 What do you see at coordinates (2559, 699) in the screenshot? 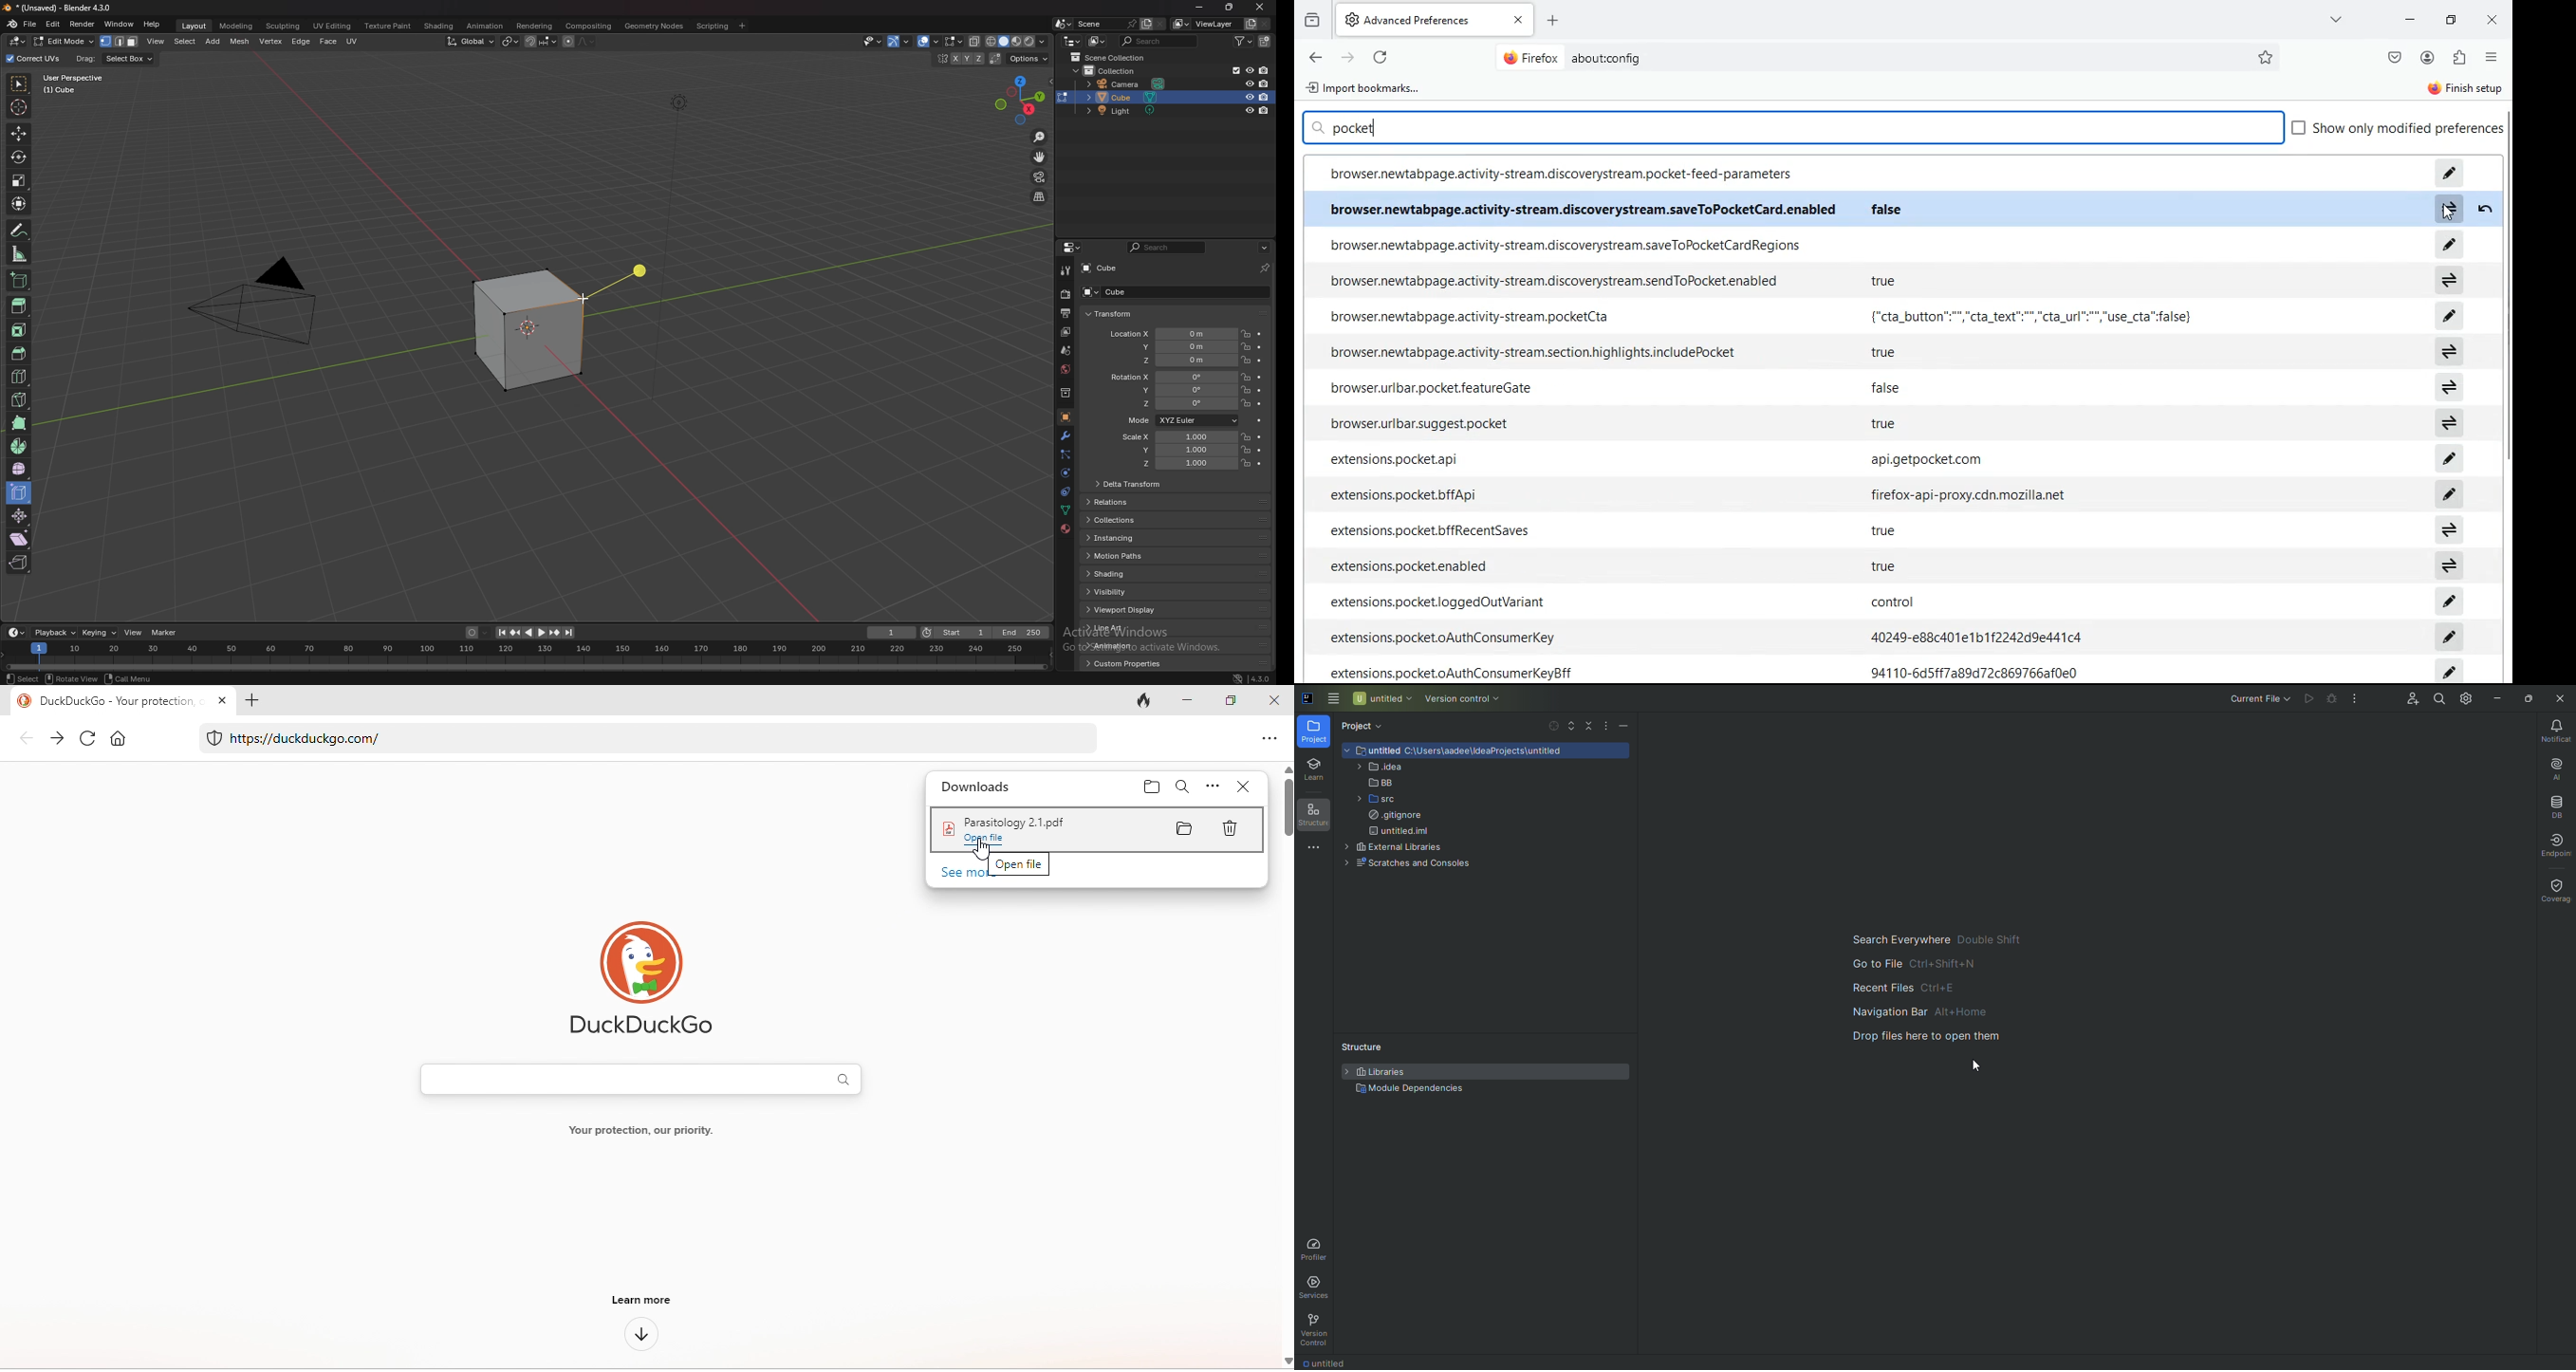
I see `Close` at bounding box center [2559, 699].